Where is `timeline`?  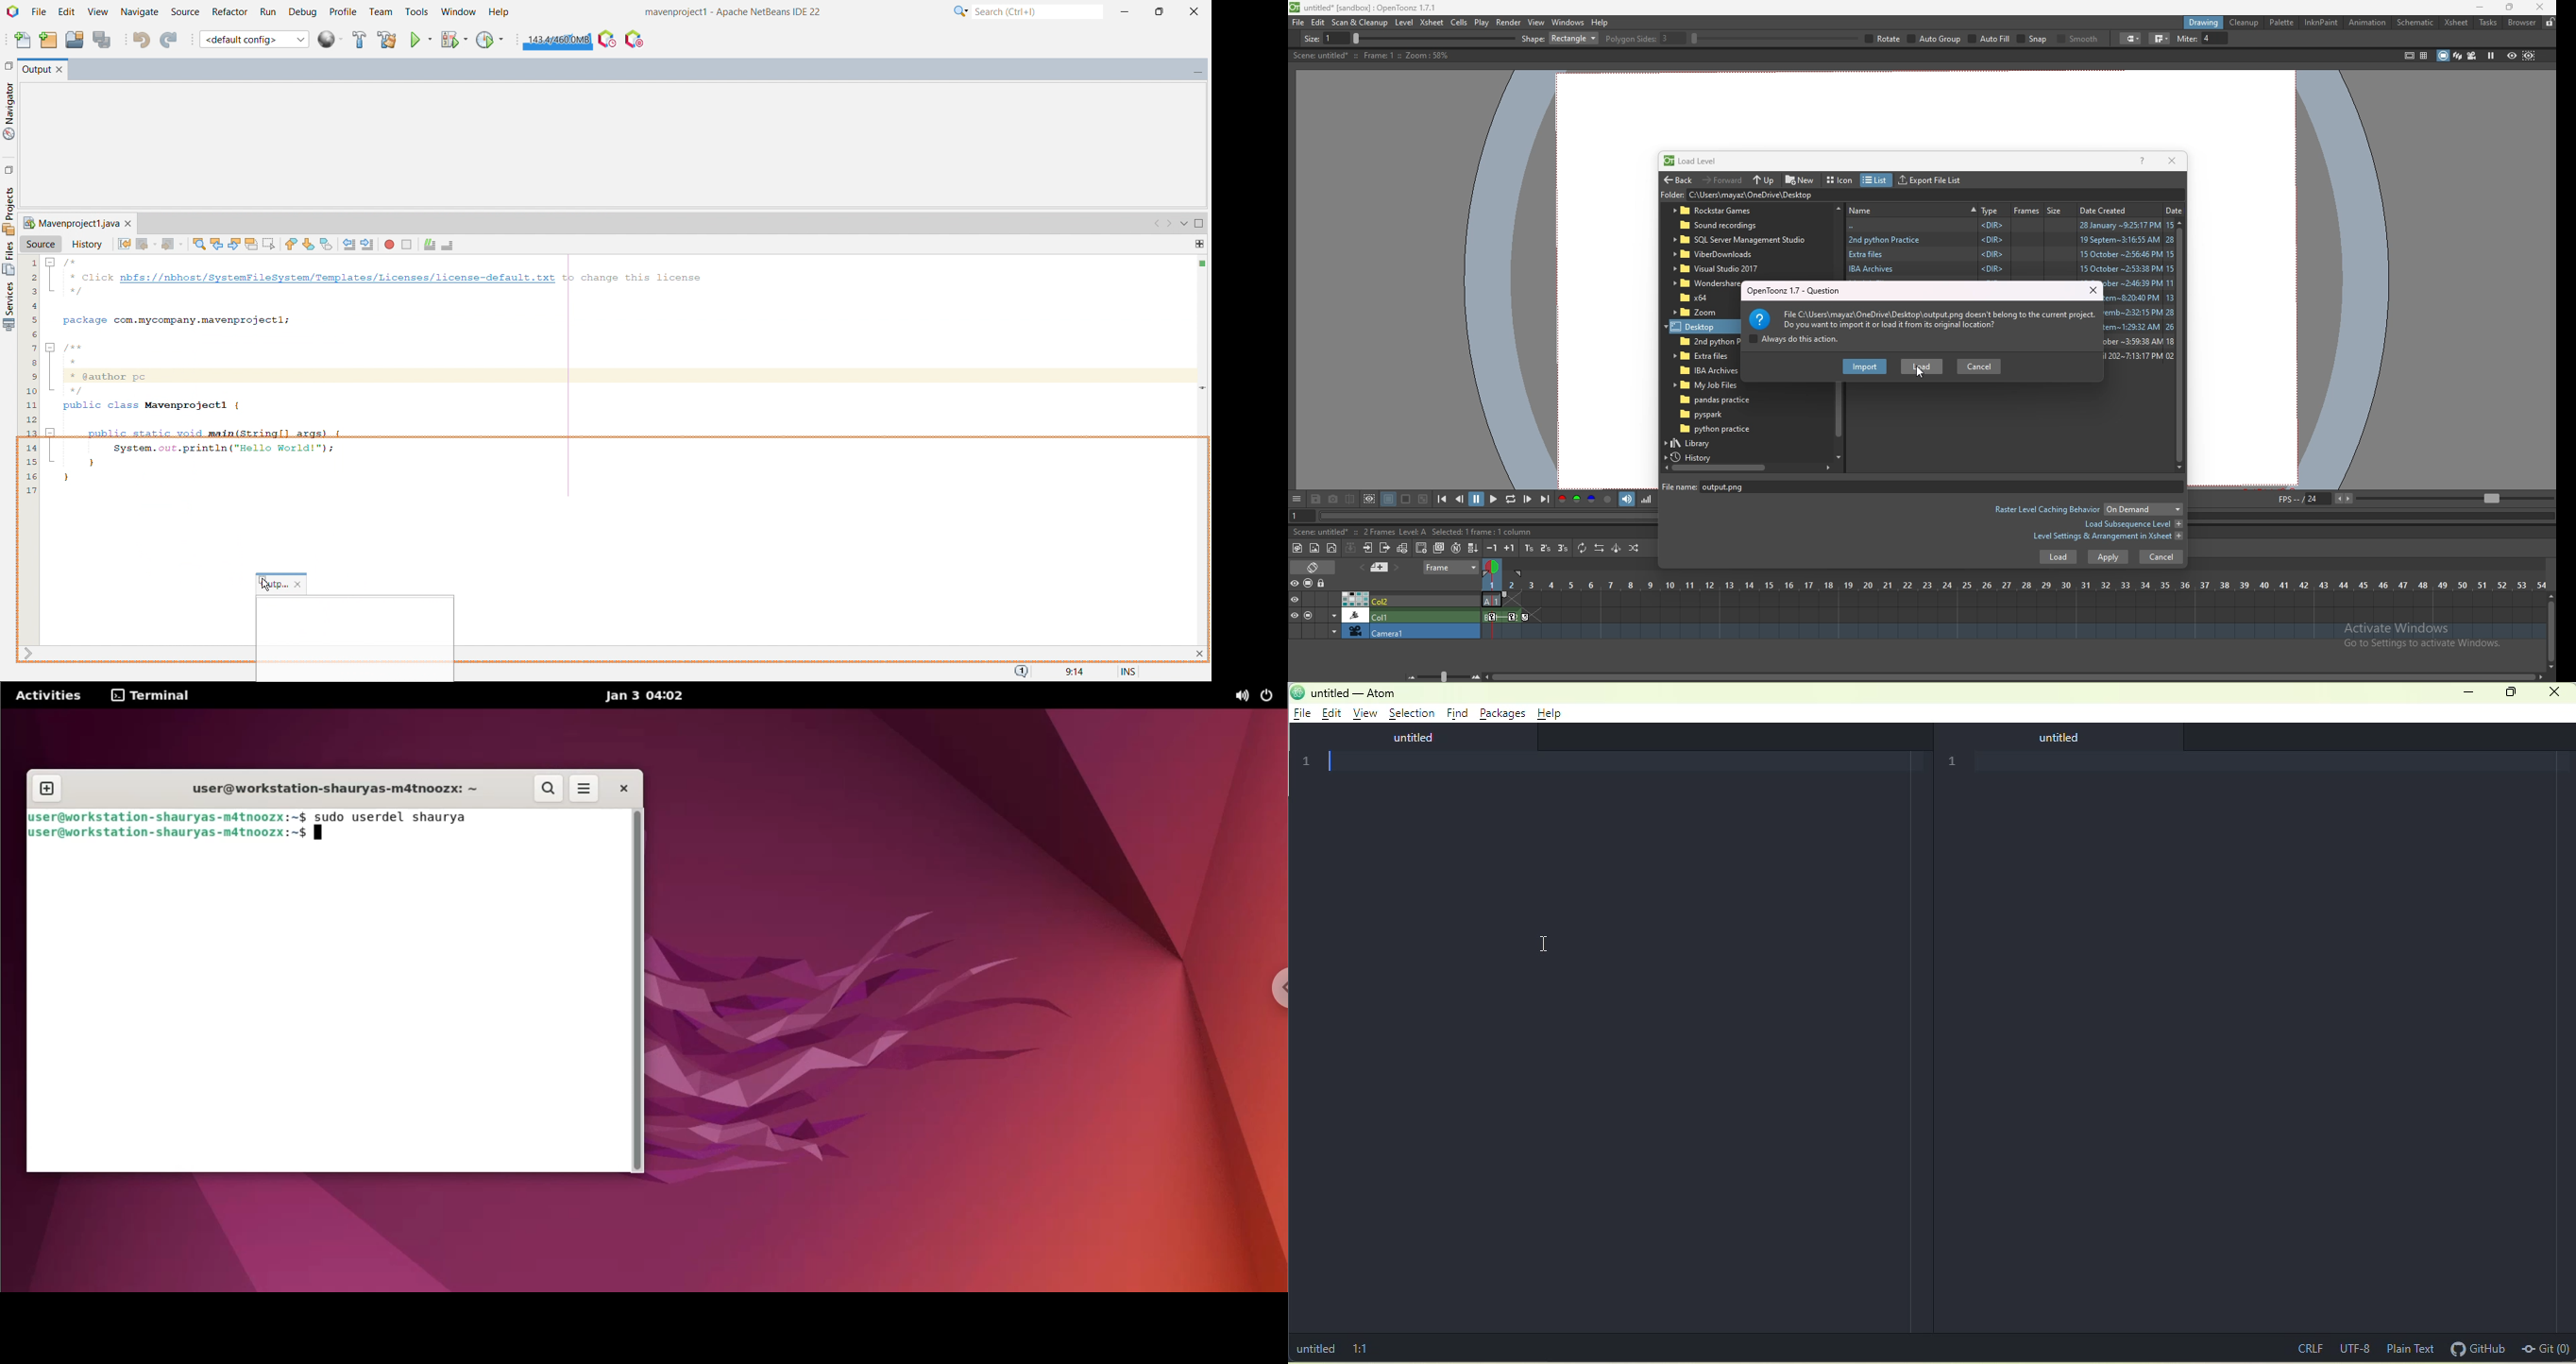 timeline is located at coordinates (2012, 632).